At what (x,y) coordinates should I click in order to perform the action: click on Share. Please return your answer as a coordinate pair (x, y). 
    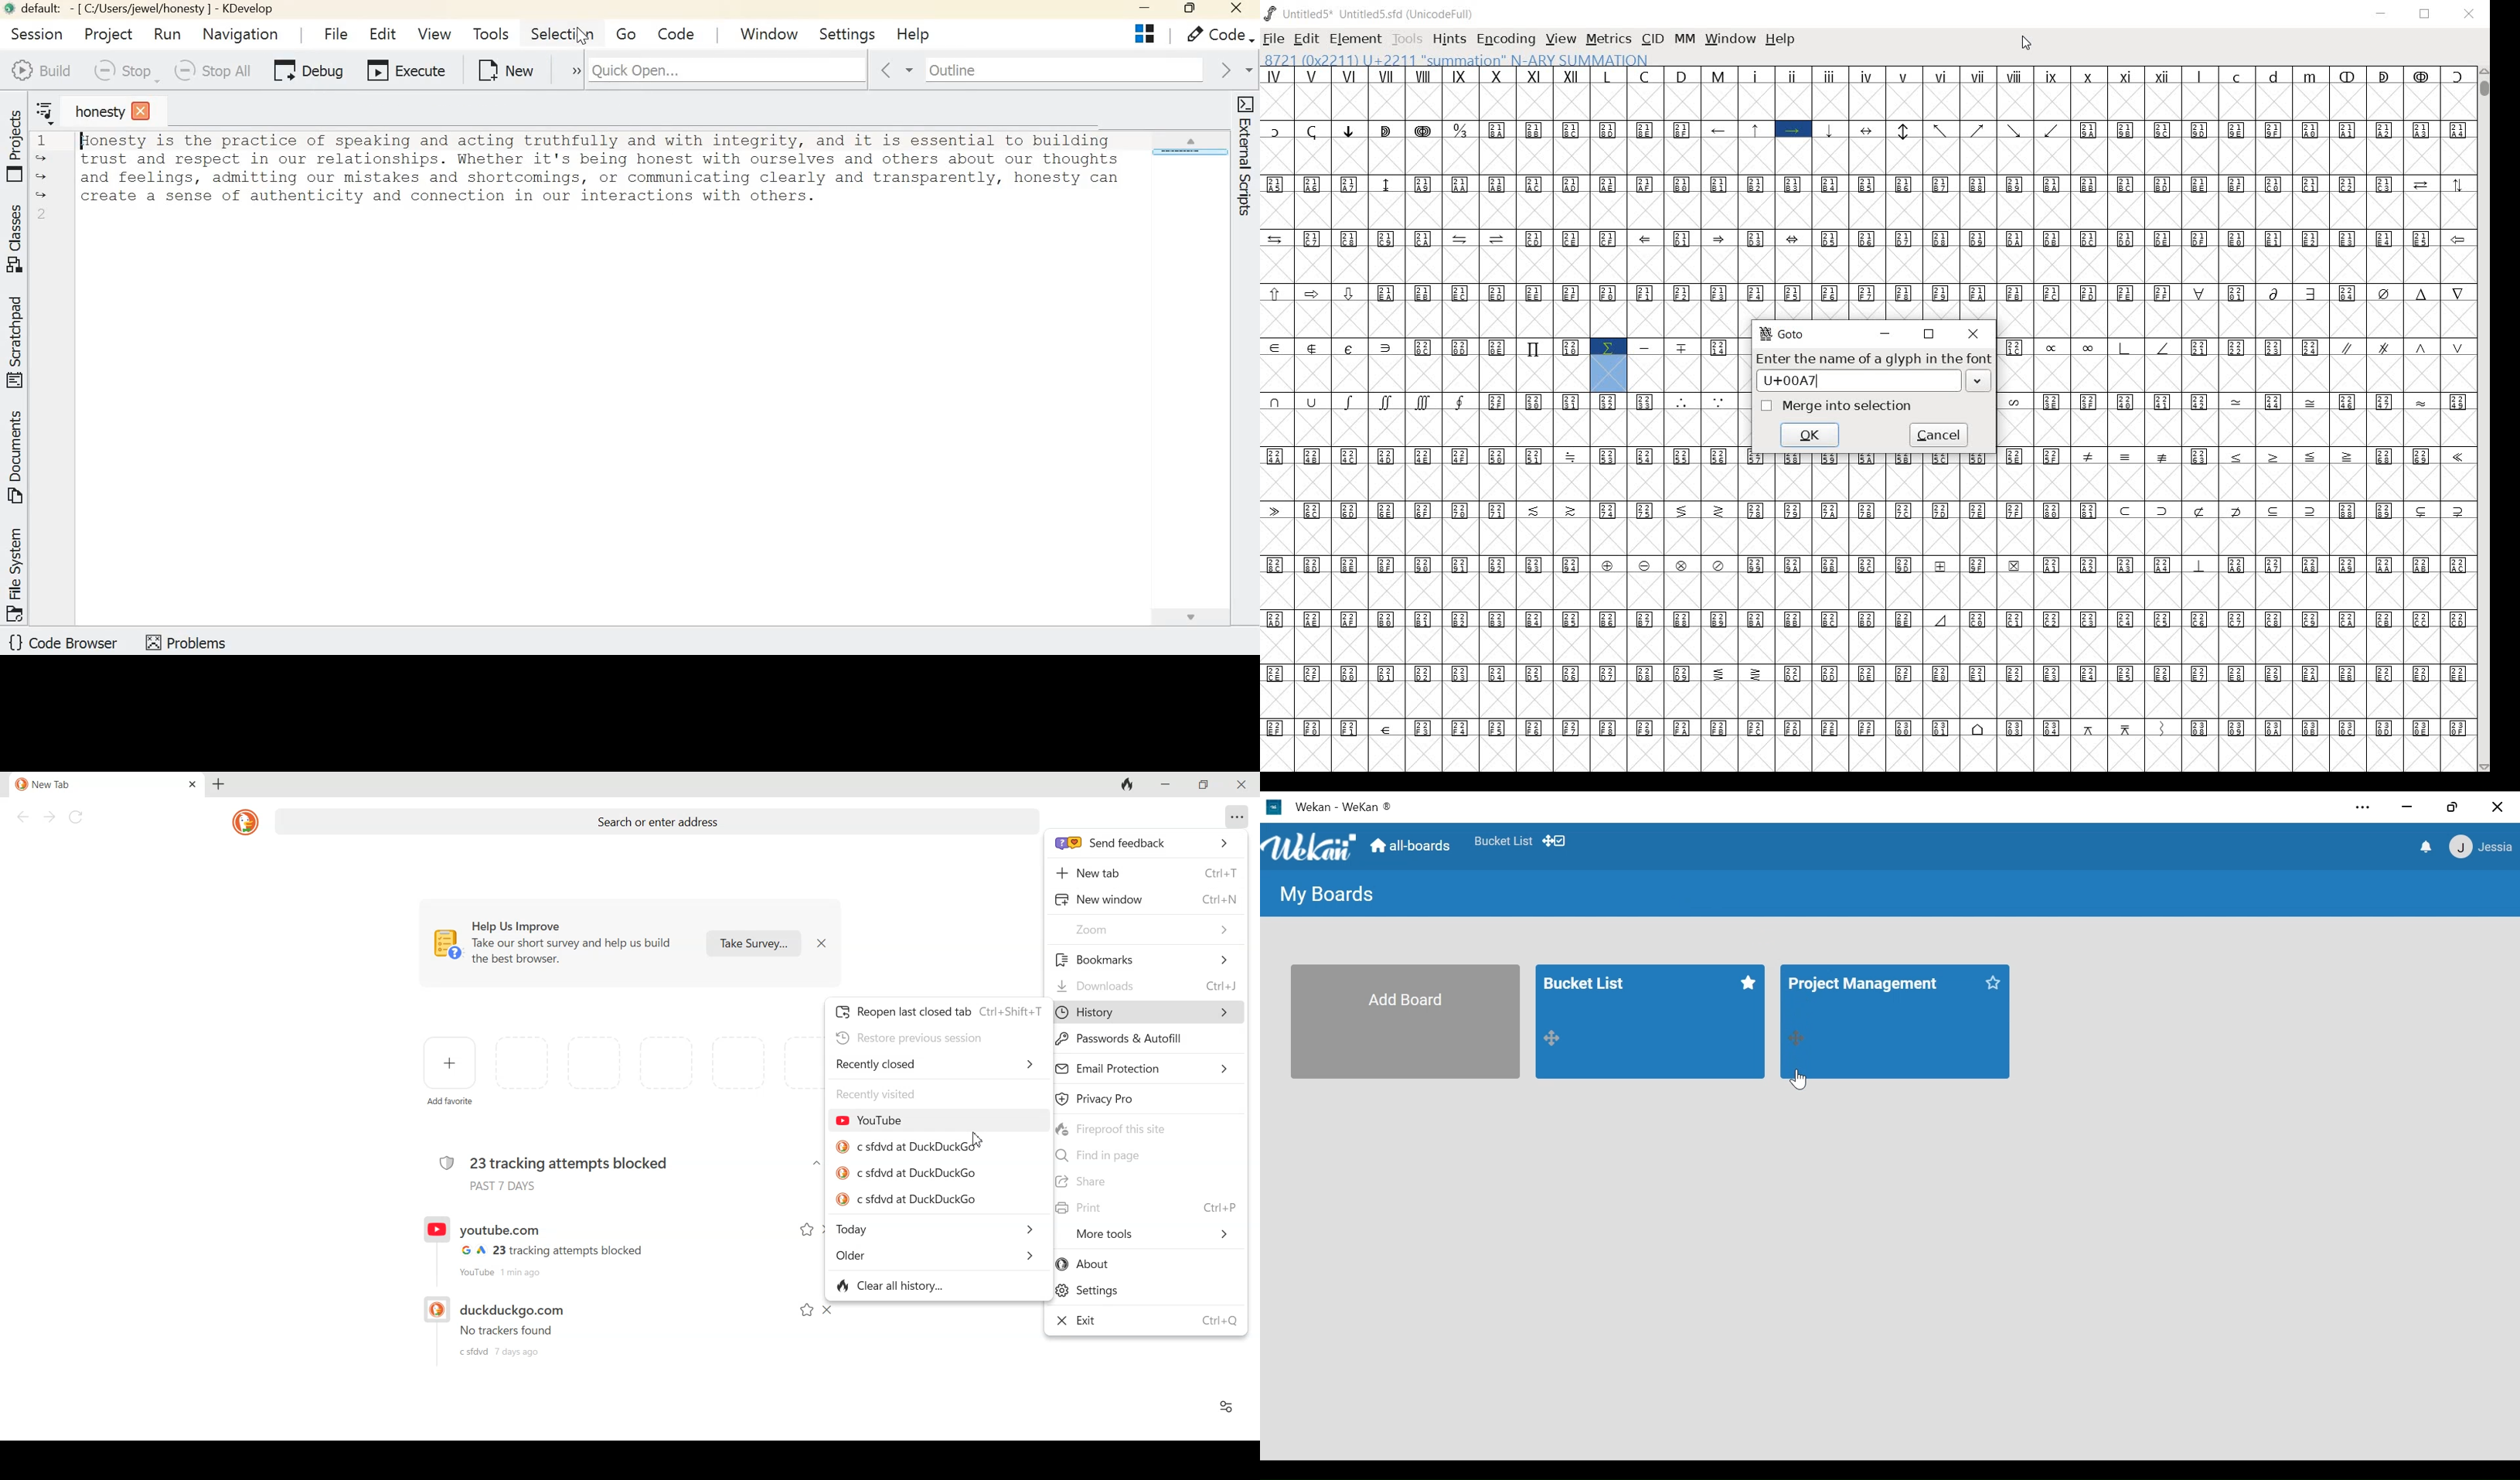
    Looking at the image, I should click on (1147, 1182).